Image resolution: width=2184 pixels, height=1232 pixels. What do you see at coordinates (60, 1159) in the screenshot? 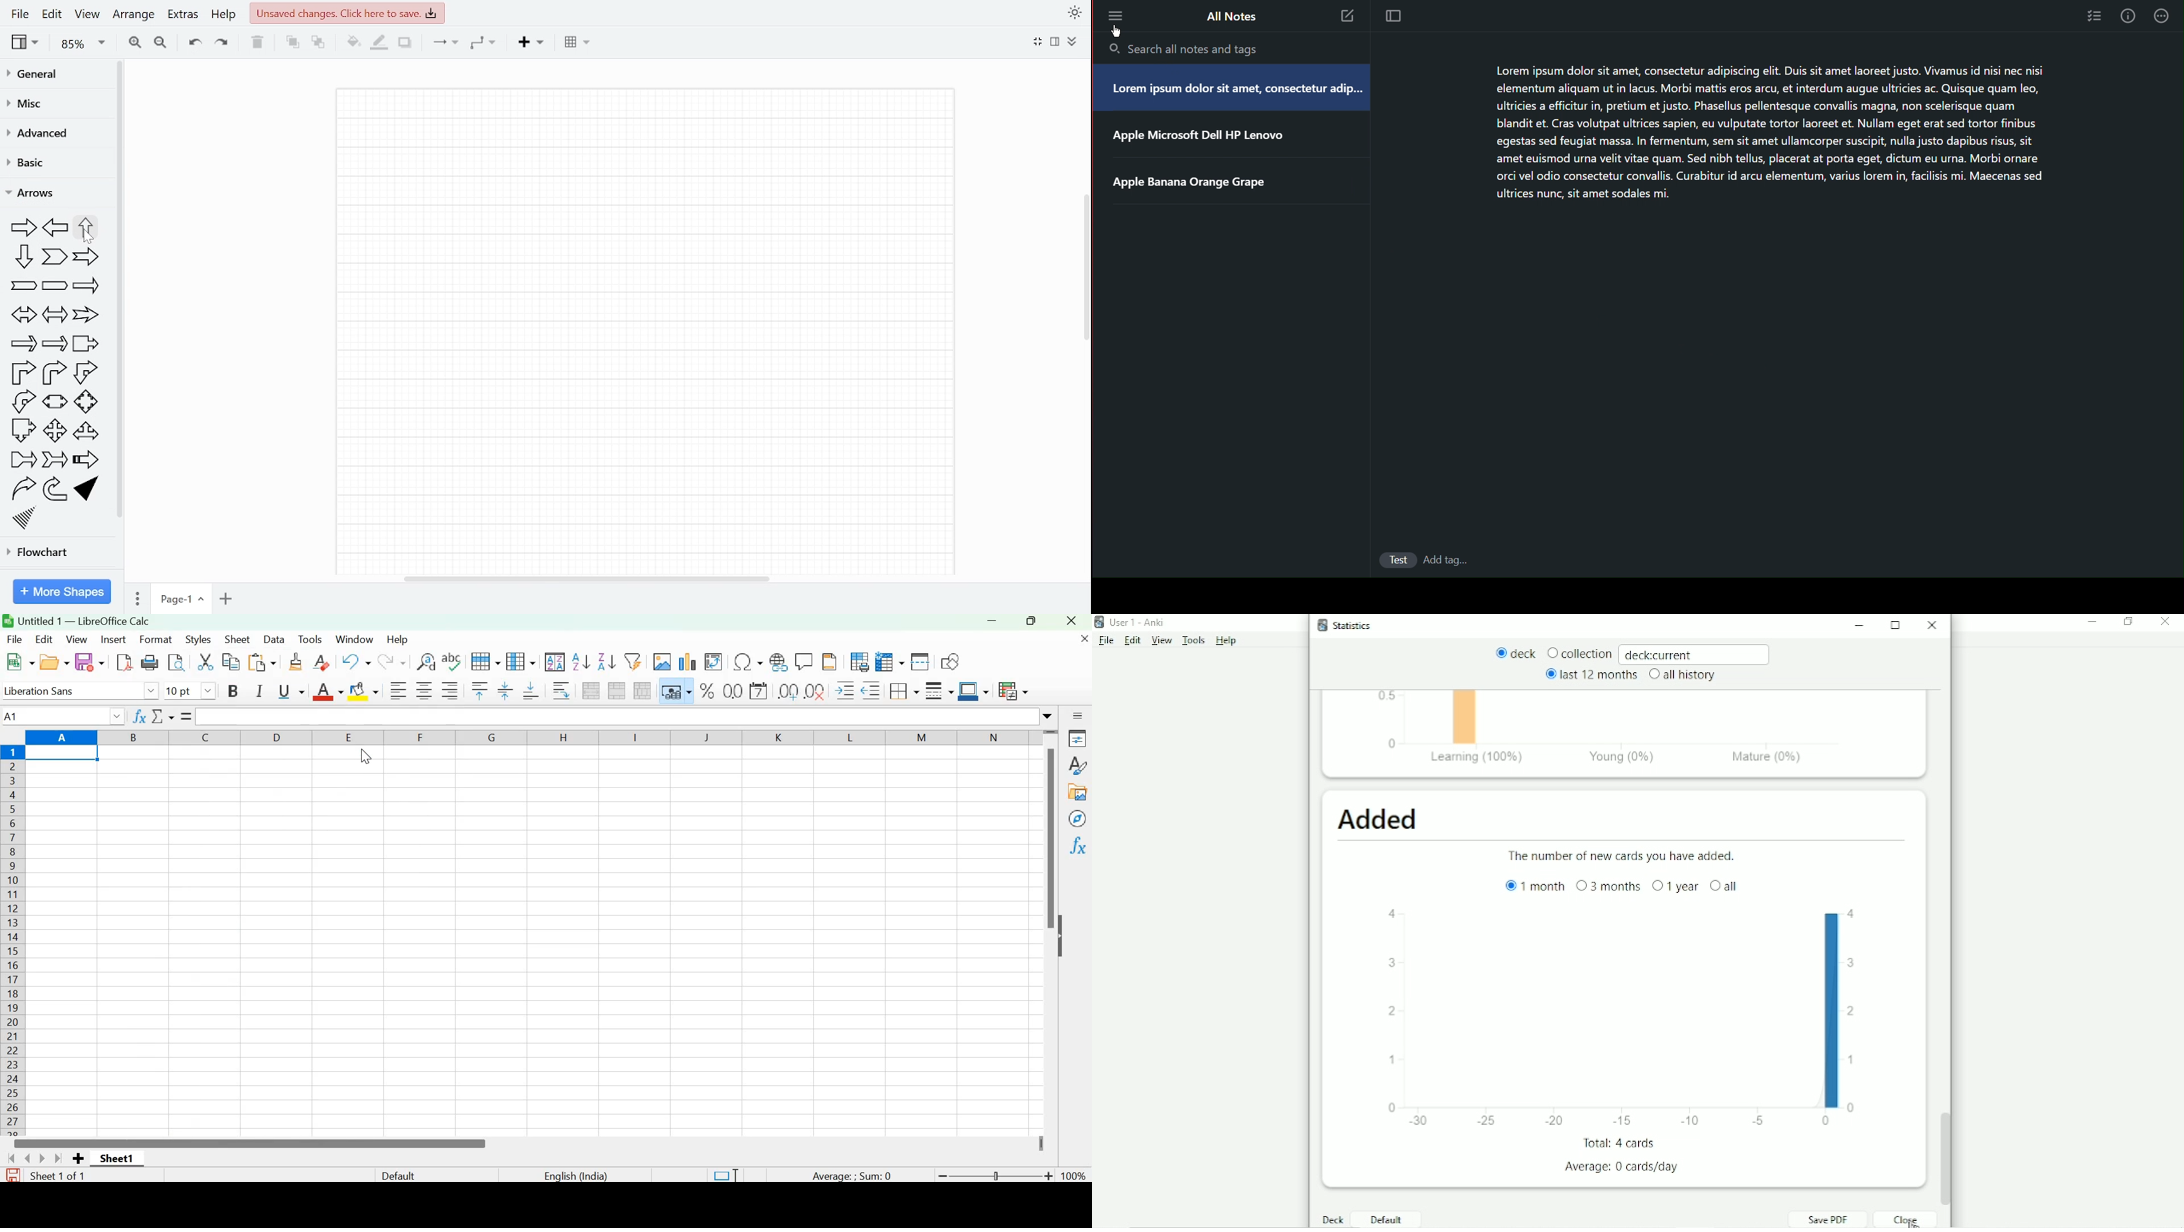
I see `Scroll to last sheet` at bounding box center [60, 1159].